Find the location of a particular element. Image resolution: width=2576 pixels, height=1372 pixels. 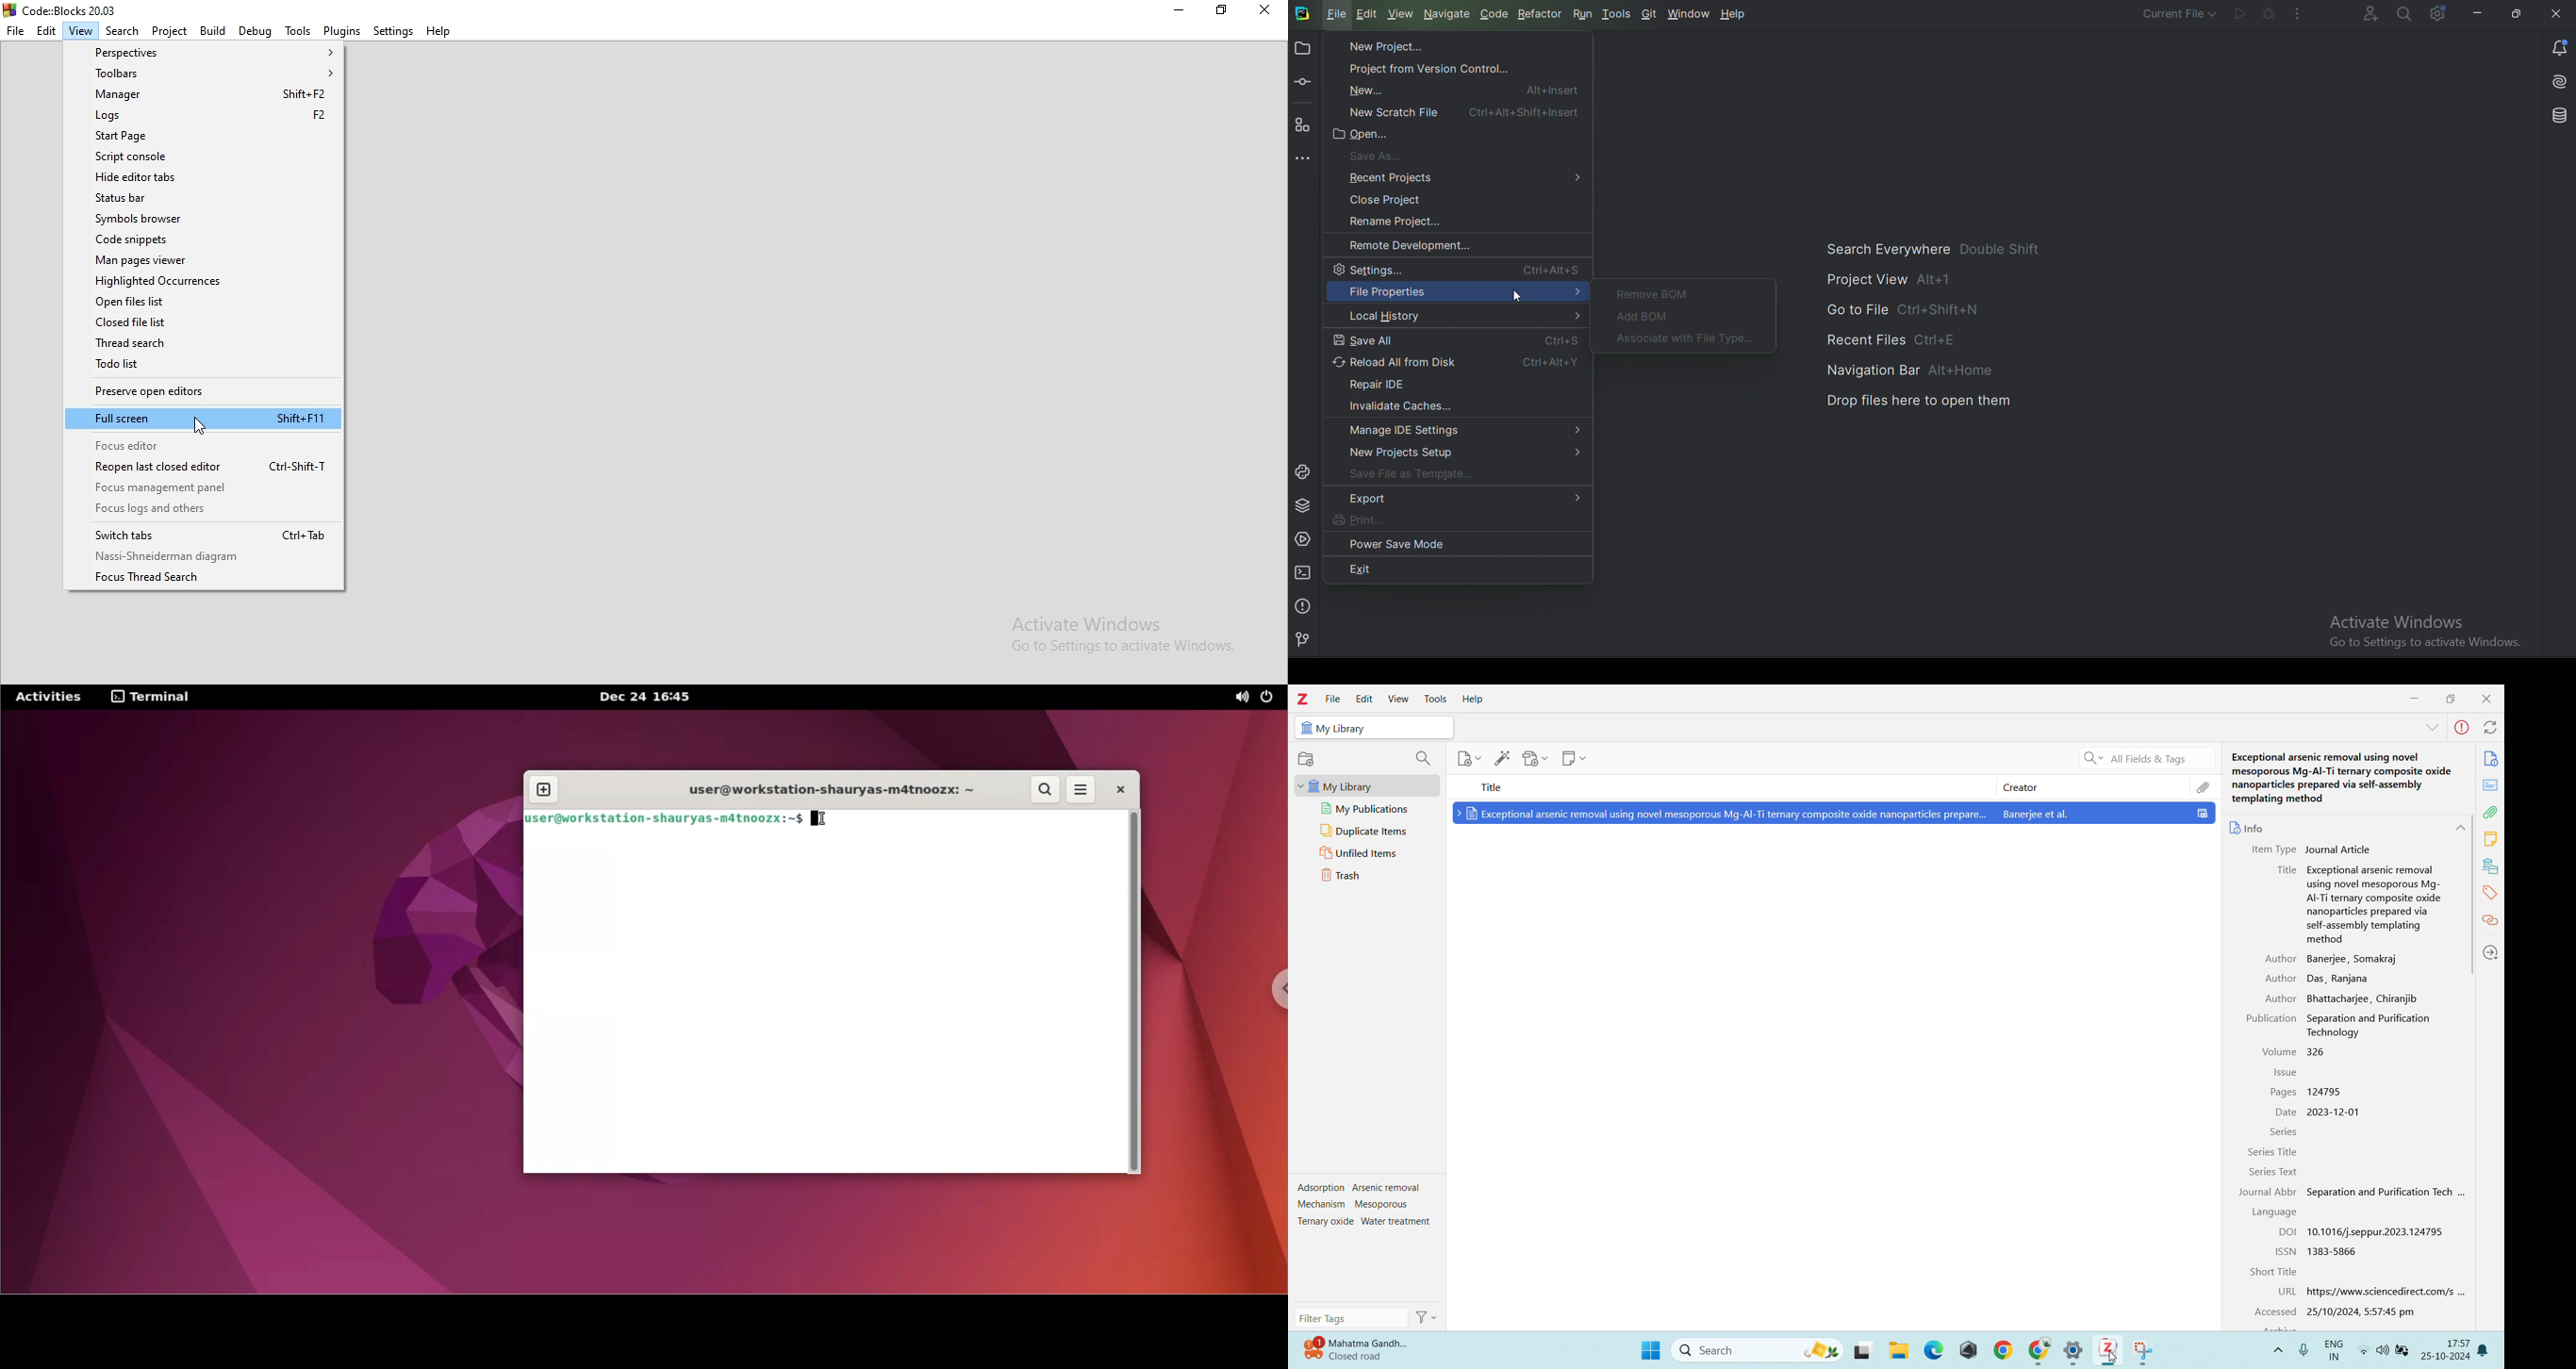

attachments is located at coordinates (2491, 812).